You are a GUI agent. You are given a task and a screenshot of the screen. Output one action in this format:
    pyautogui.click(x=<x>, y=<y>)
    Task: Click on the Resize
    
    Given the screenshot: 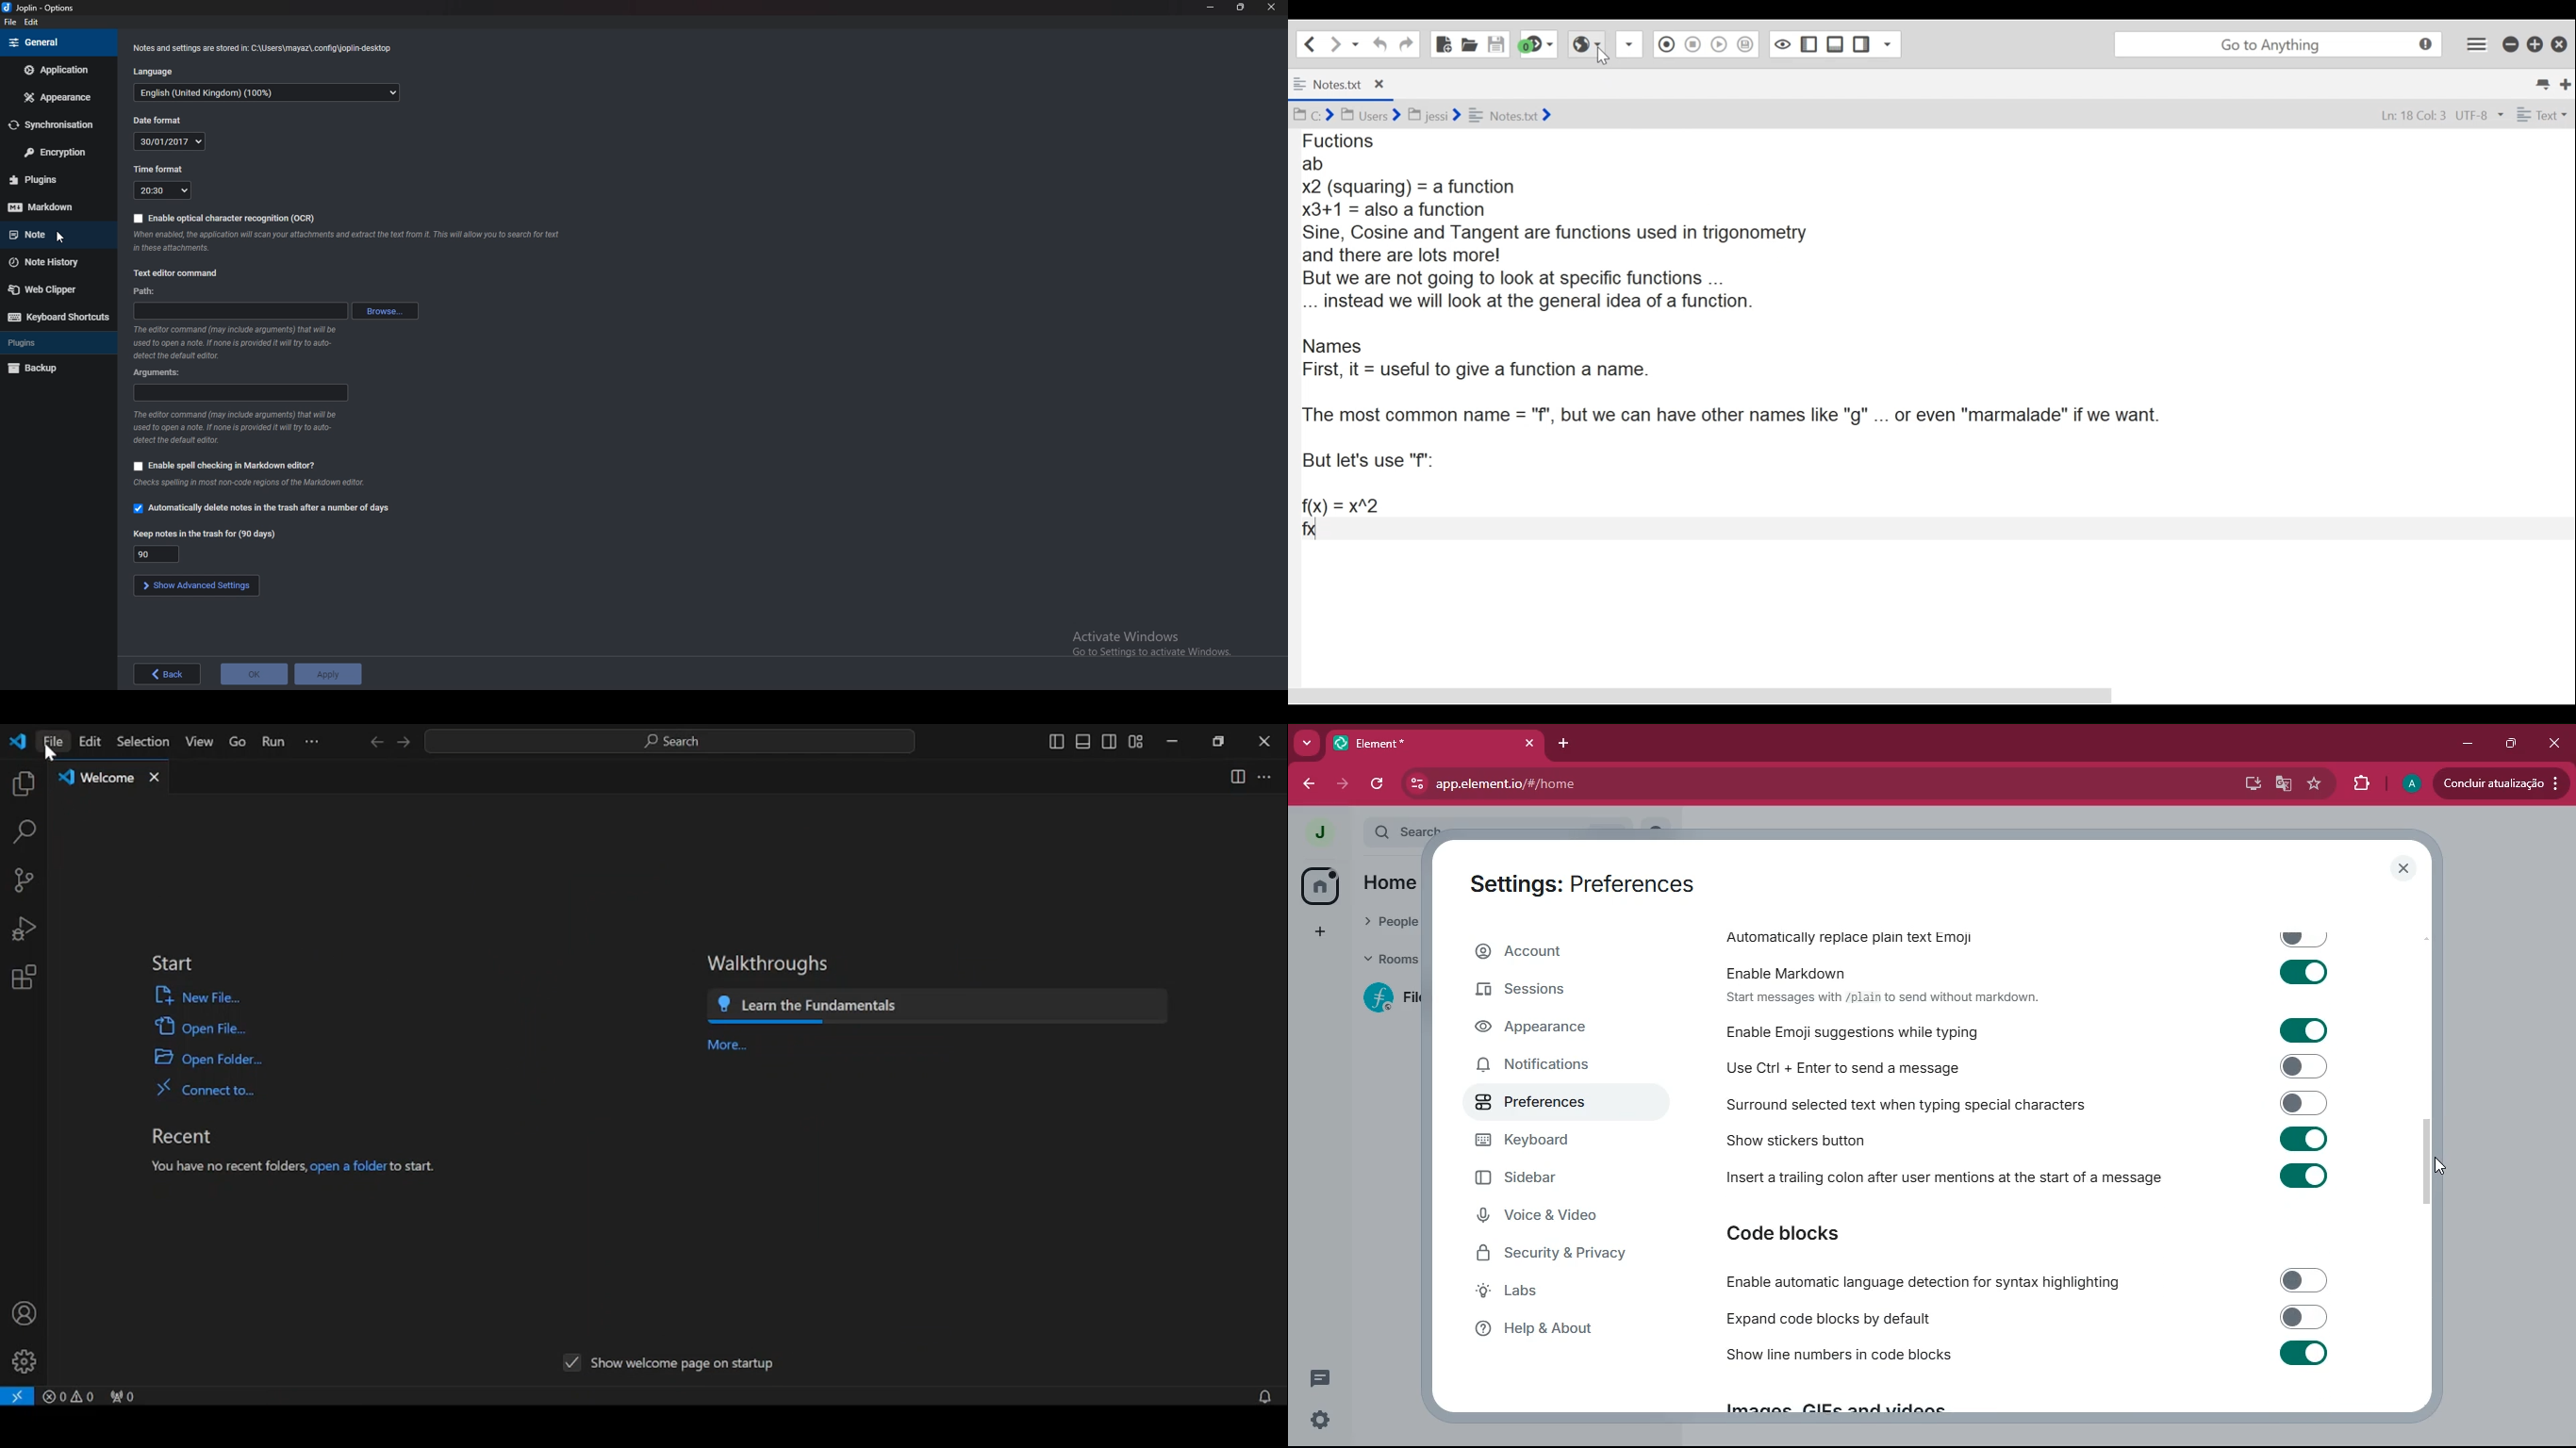 What is the action you would take?
    pyautogui.click(x=1240, y=7)
    